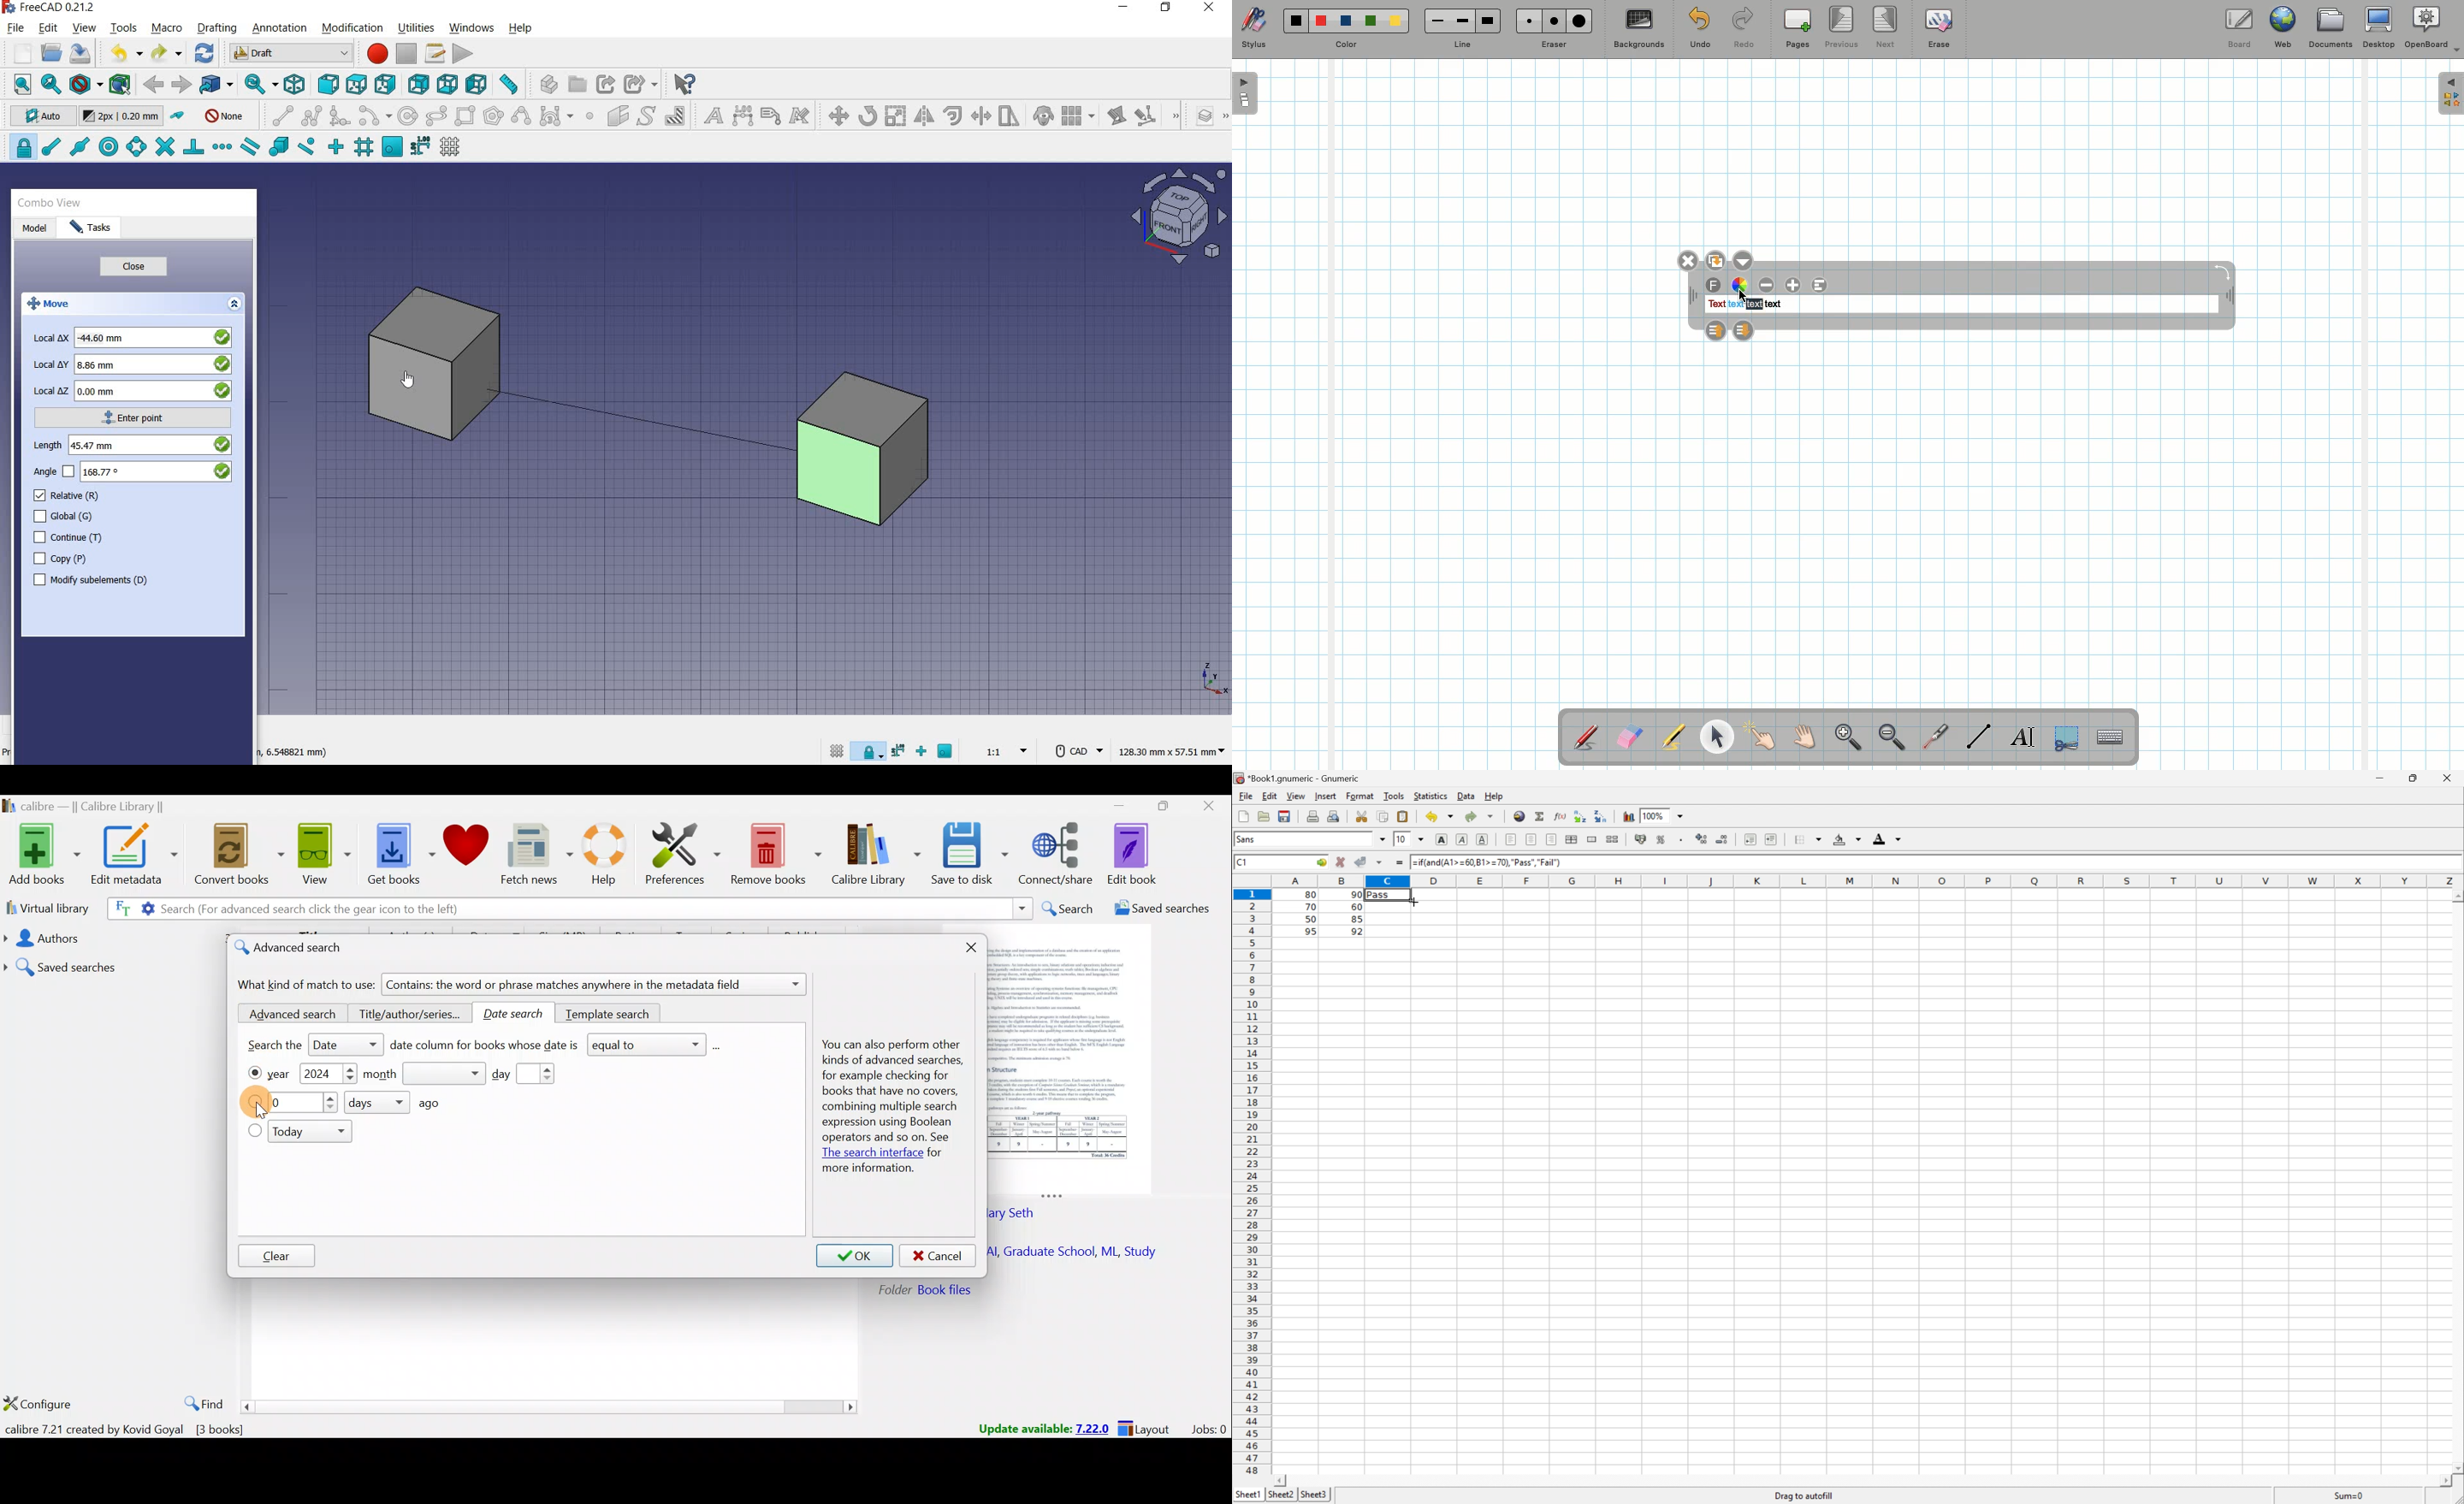 The height and width of the screenshot is (1512, 2464). Describe the element at coordinates (1553, 46) in the screenshot. I see `Eraser` at that location.